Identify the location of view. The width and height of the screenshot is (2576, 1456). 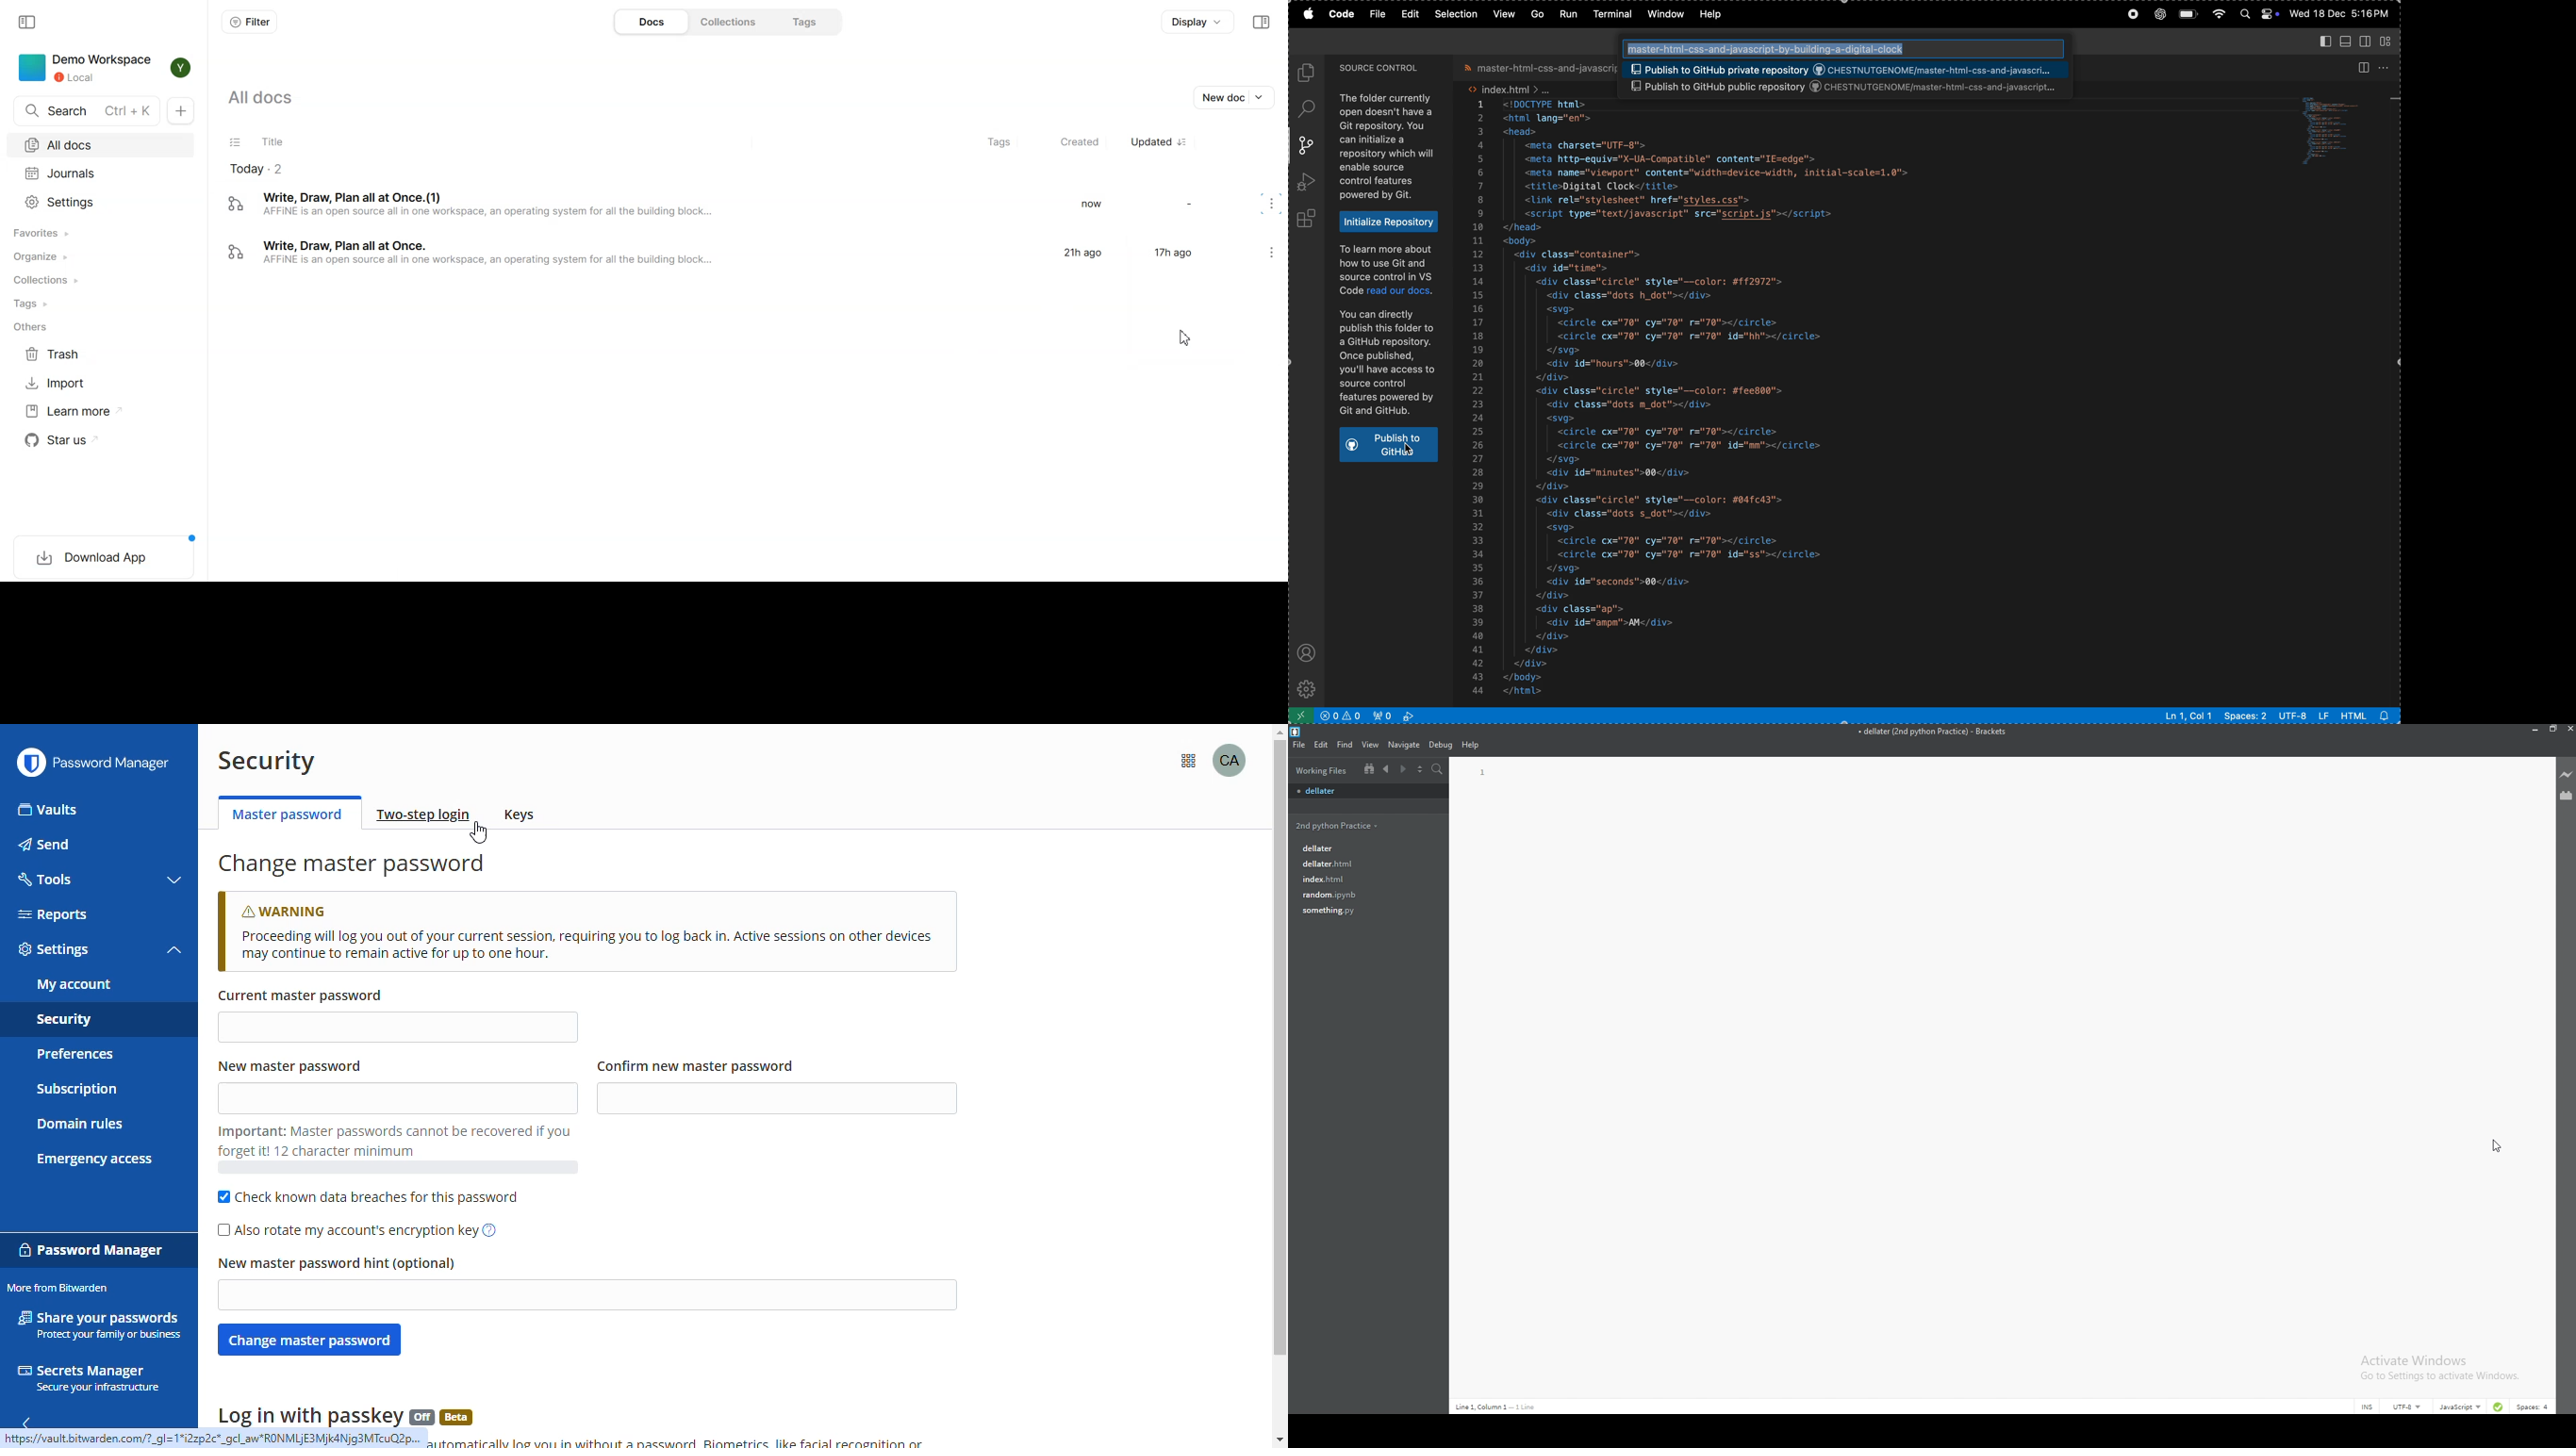
(1371, 745).